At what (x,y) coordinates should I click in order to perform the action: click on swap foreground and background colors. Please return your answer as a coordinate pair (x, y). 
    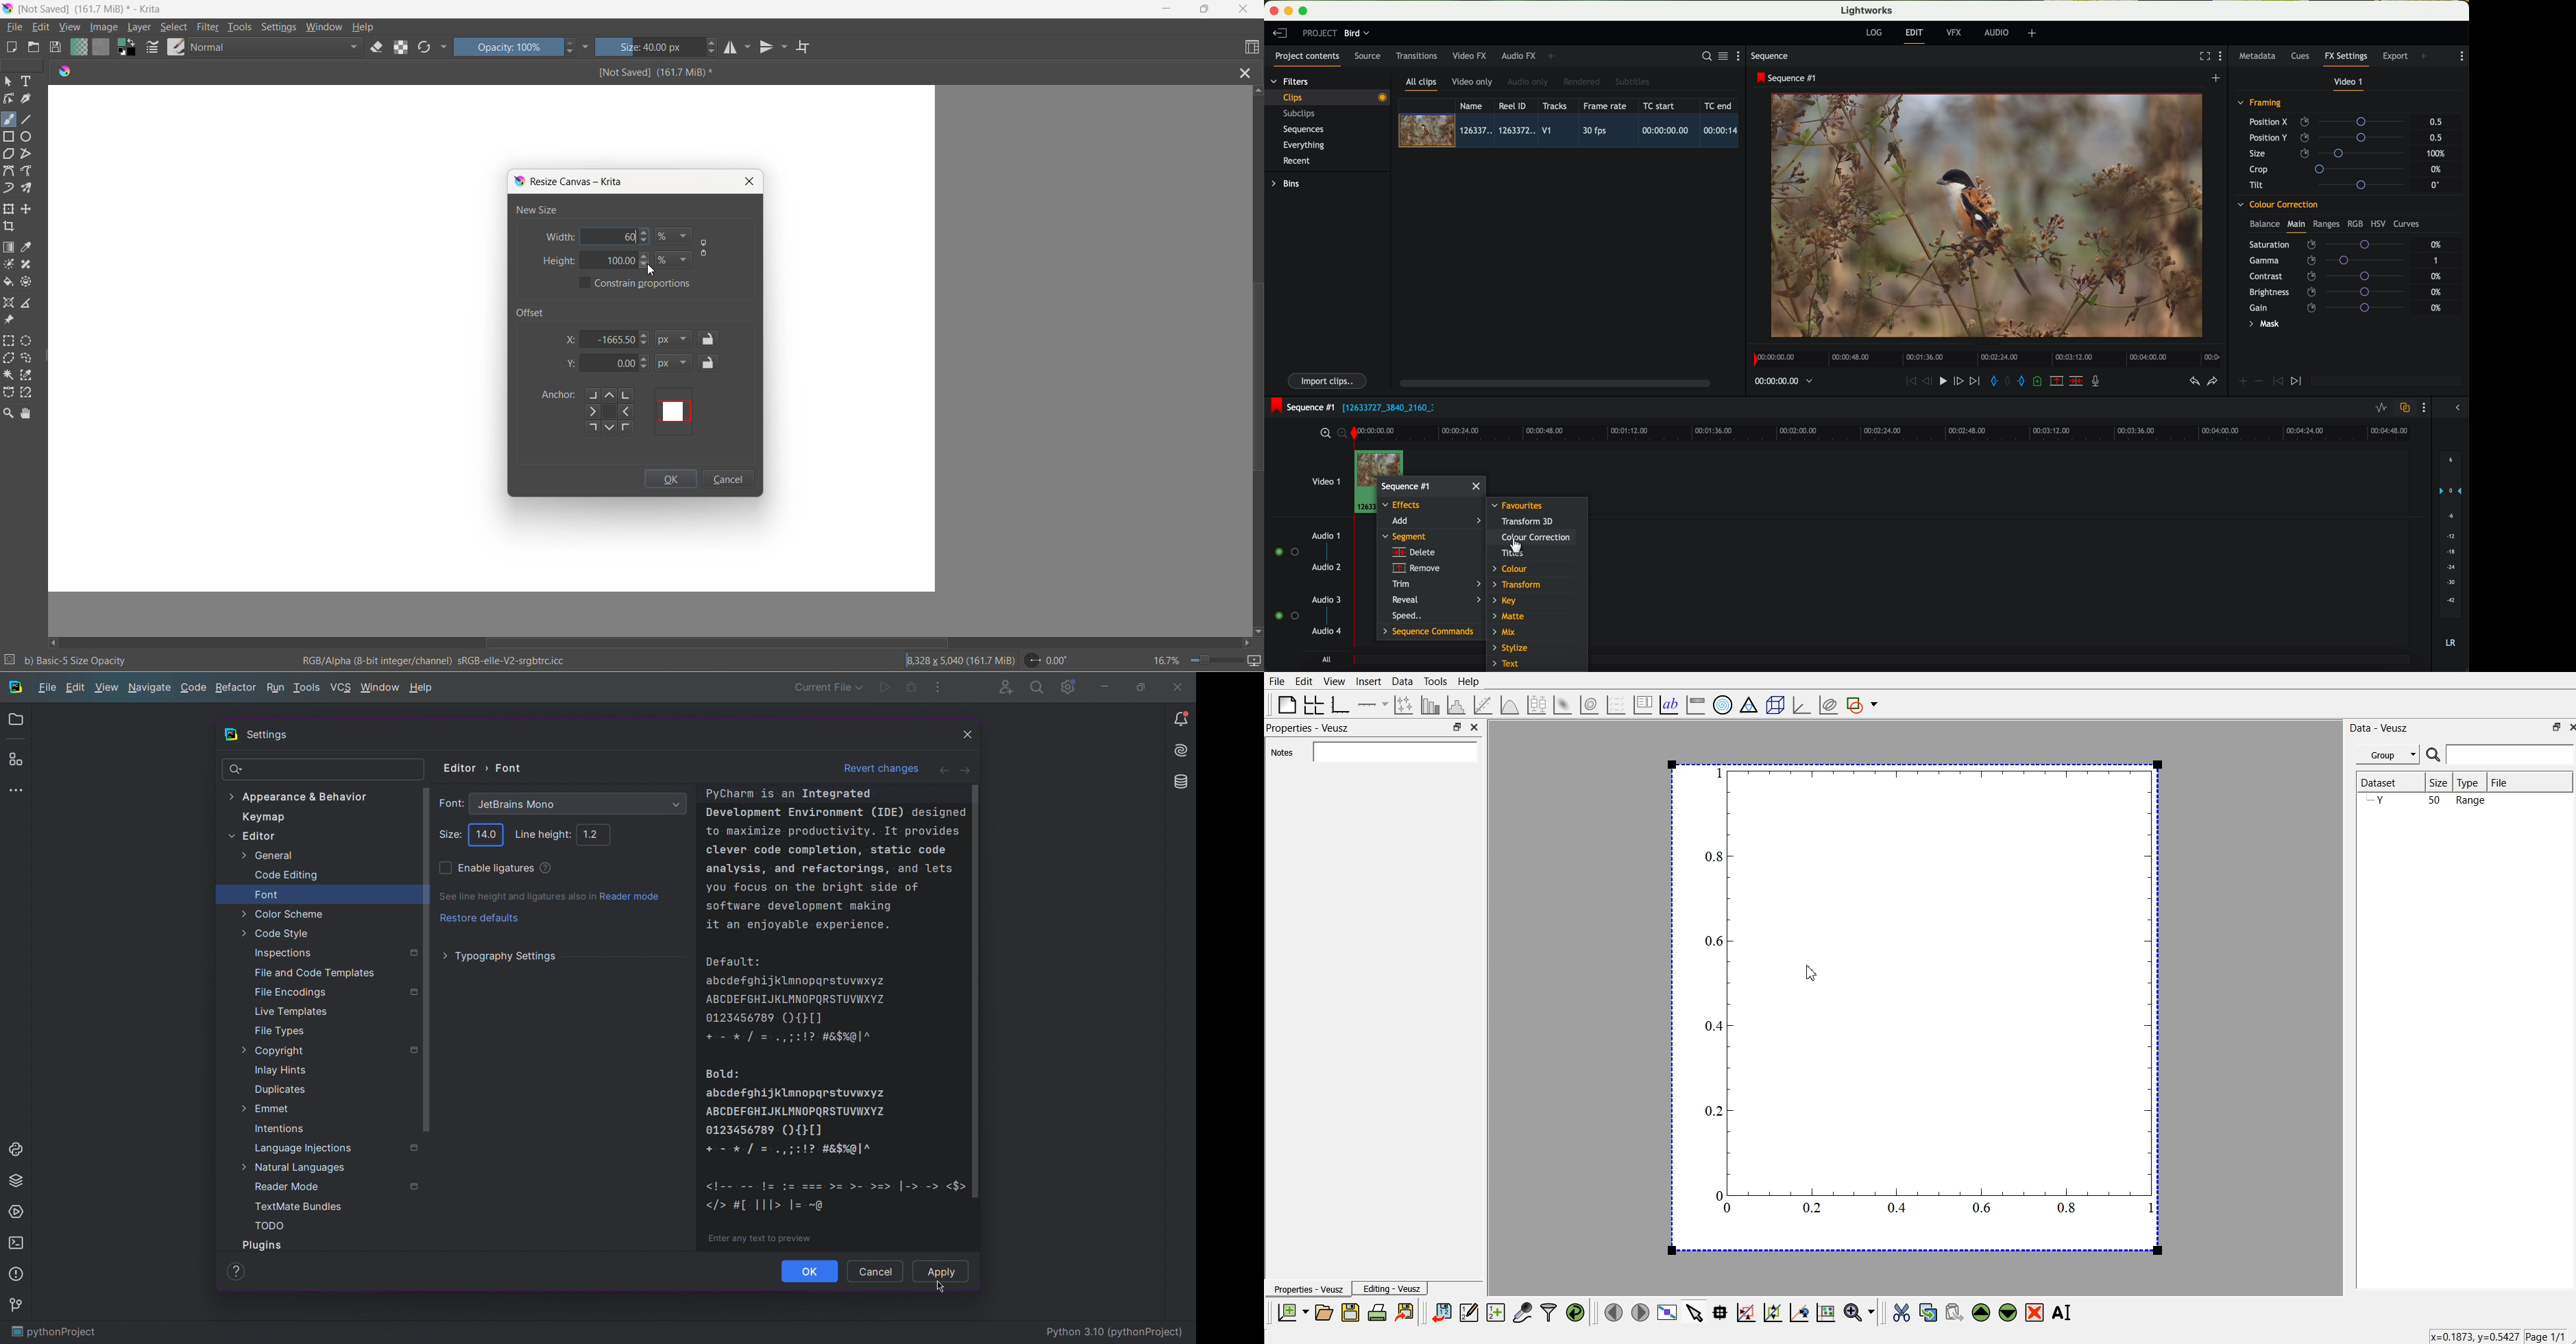
    Looking at the image, I should click on (130, 50).